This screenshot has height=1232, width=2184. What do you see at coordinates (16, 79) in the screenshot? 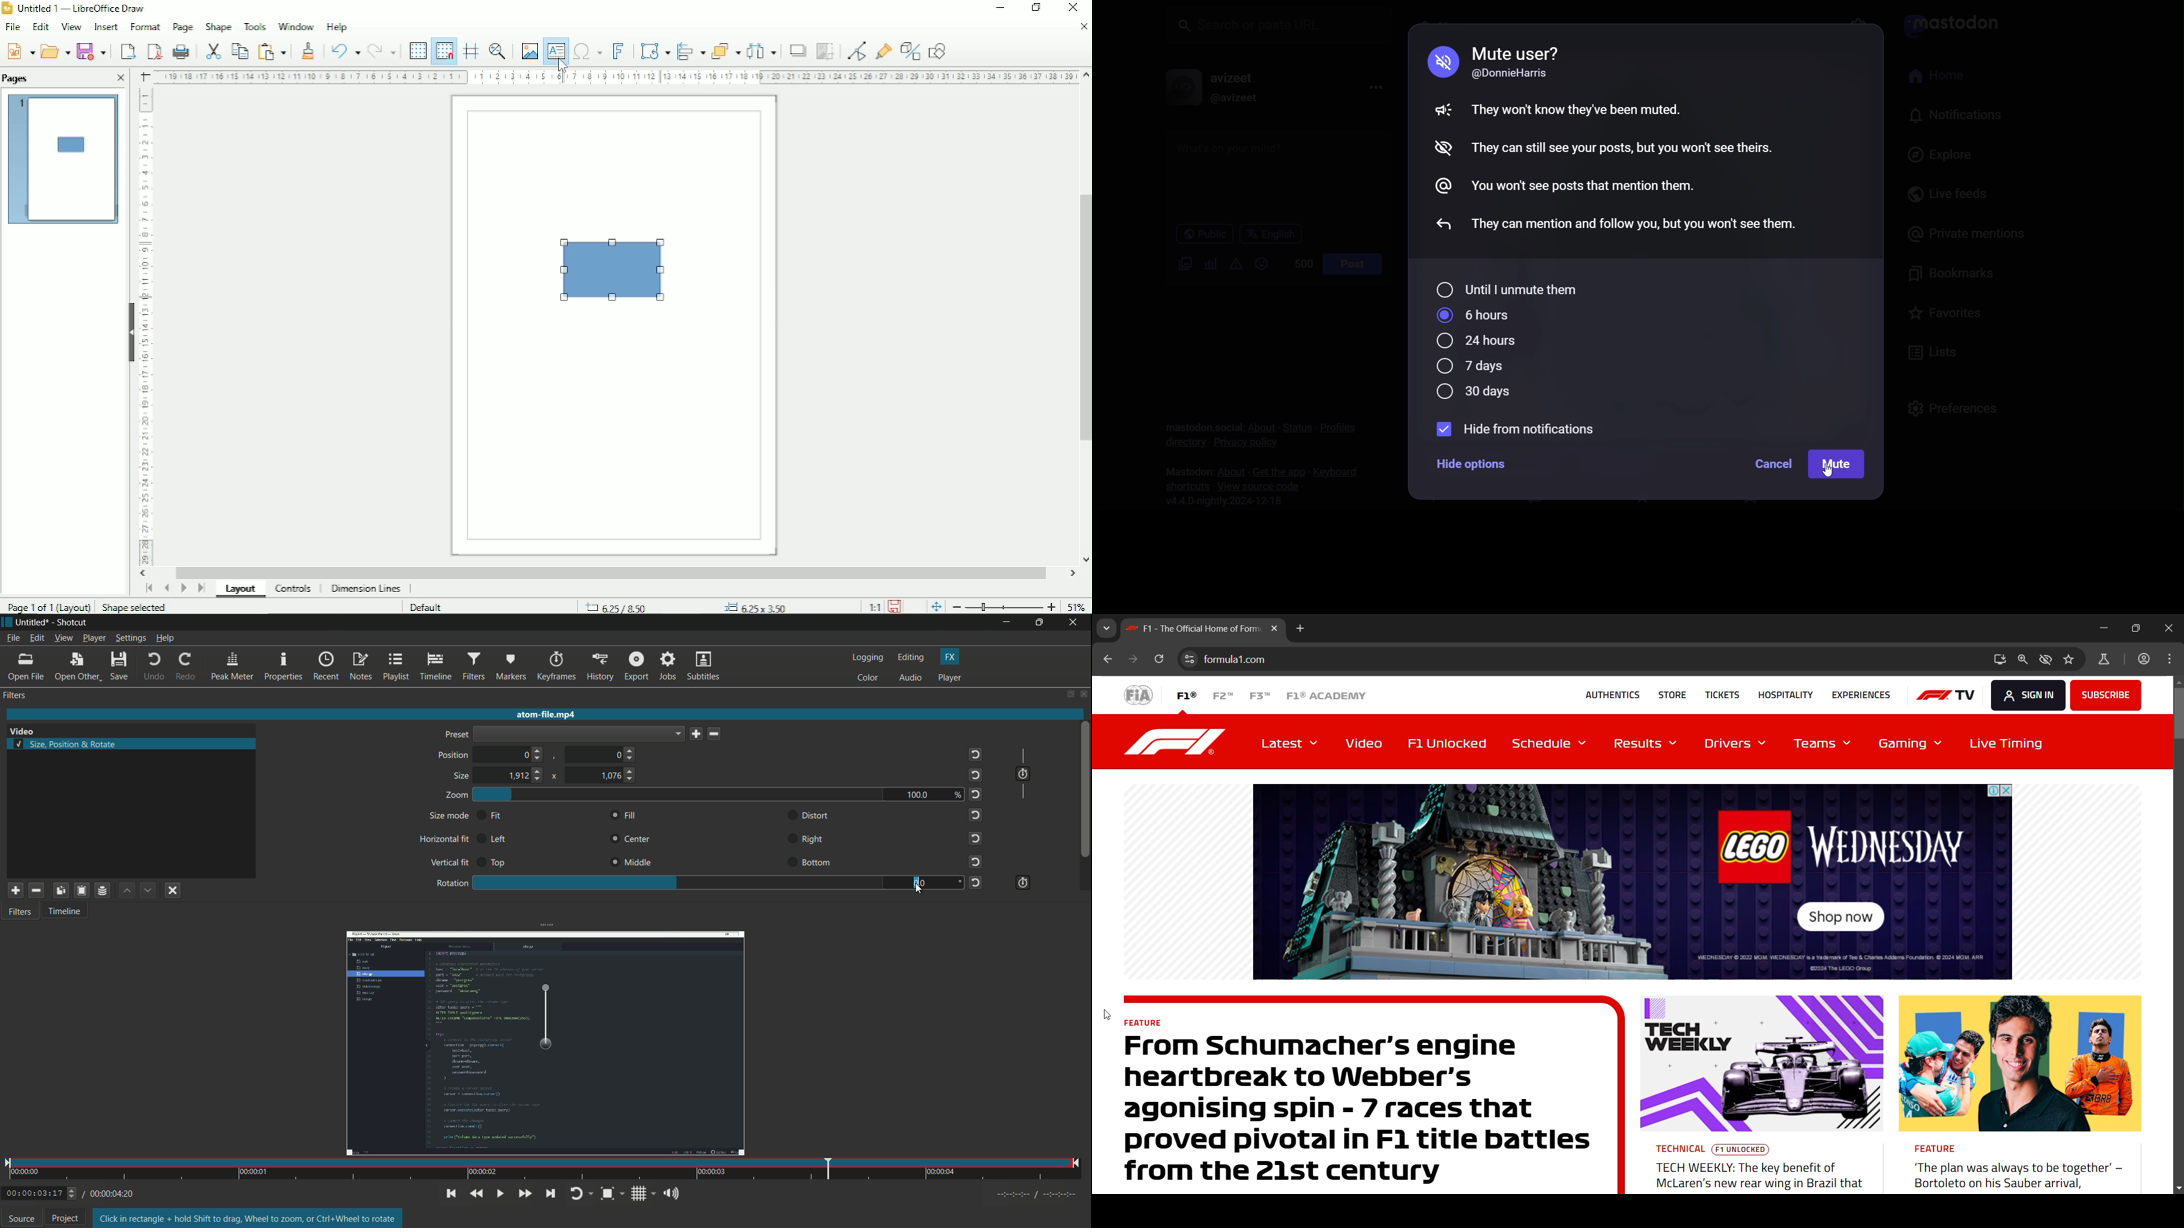
I see `Pages` at bounding box center [16, 79].